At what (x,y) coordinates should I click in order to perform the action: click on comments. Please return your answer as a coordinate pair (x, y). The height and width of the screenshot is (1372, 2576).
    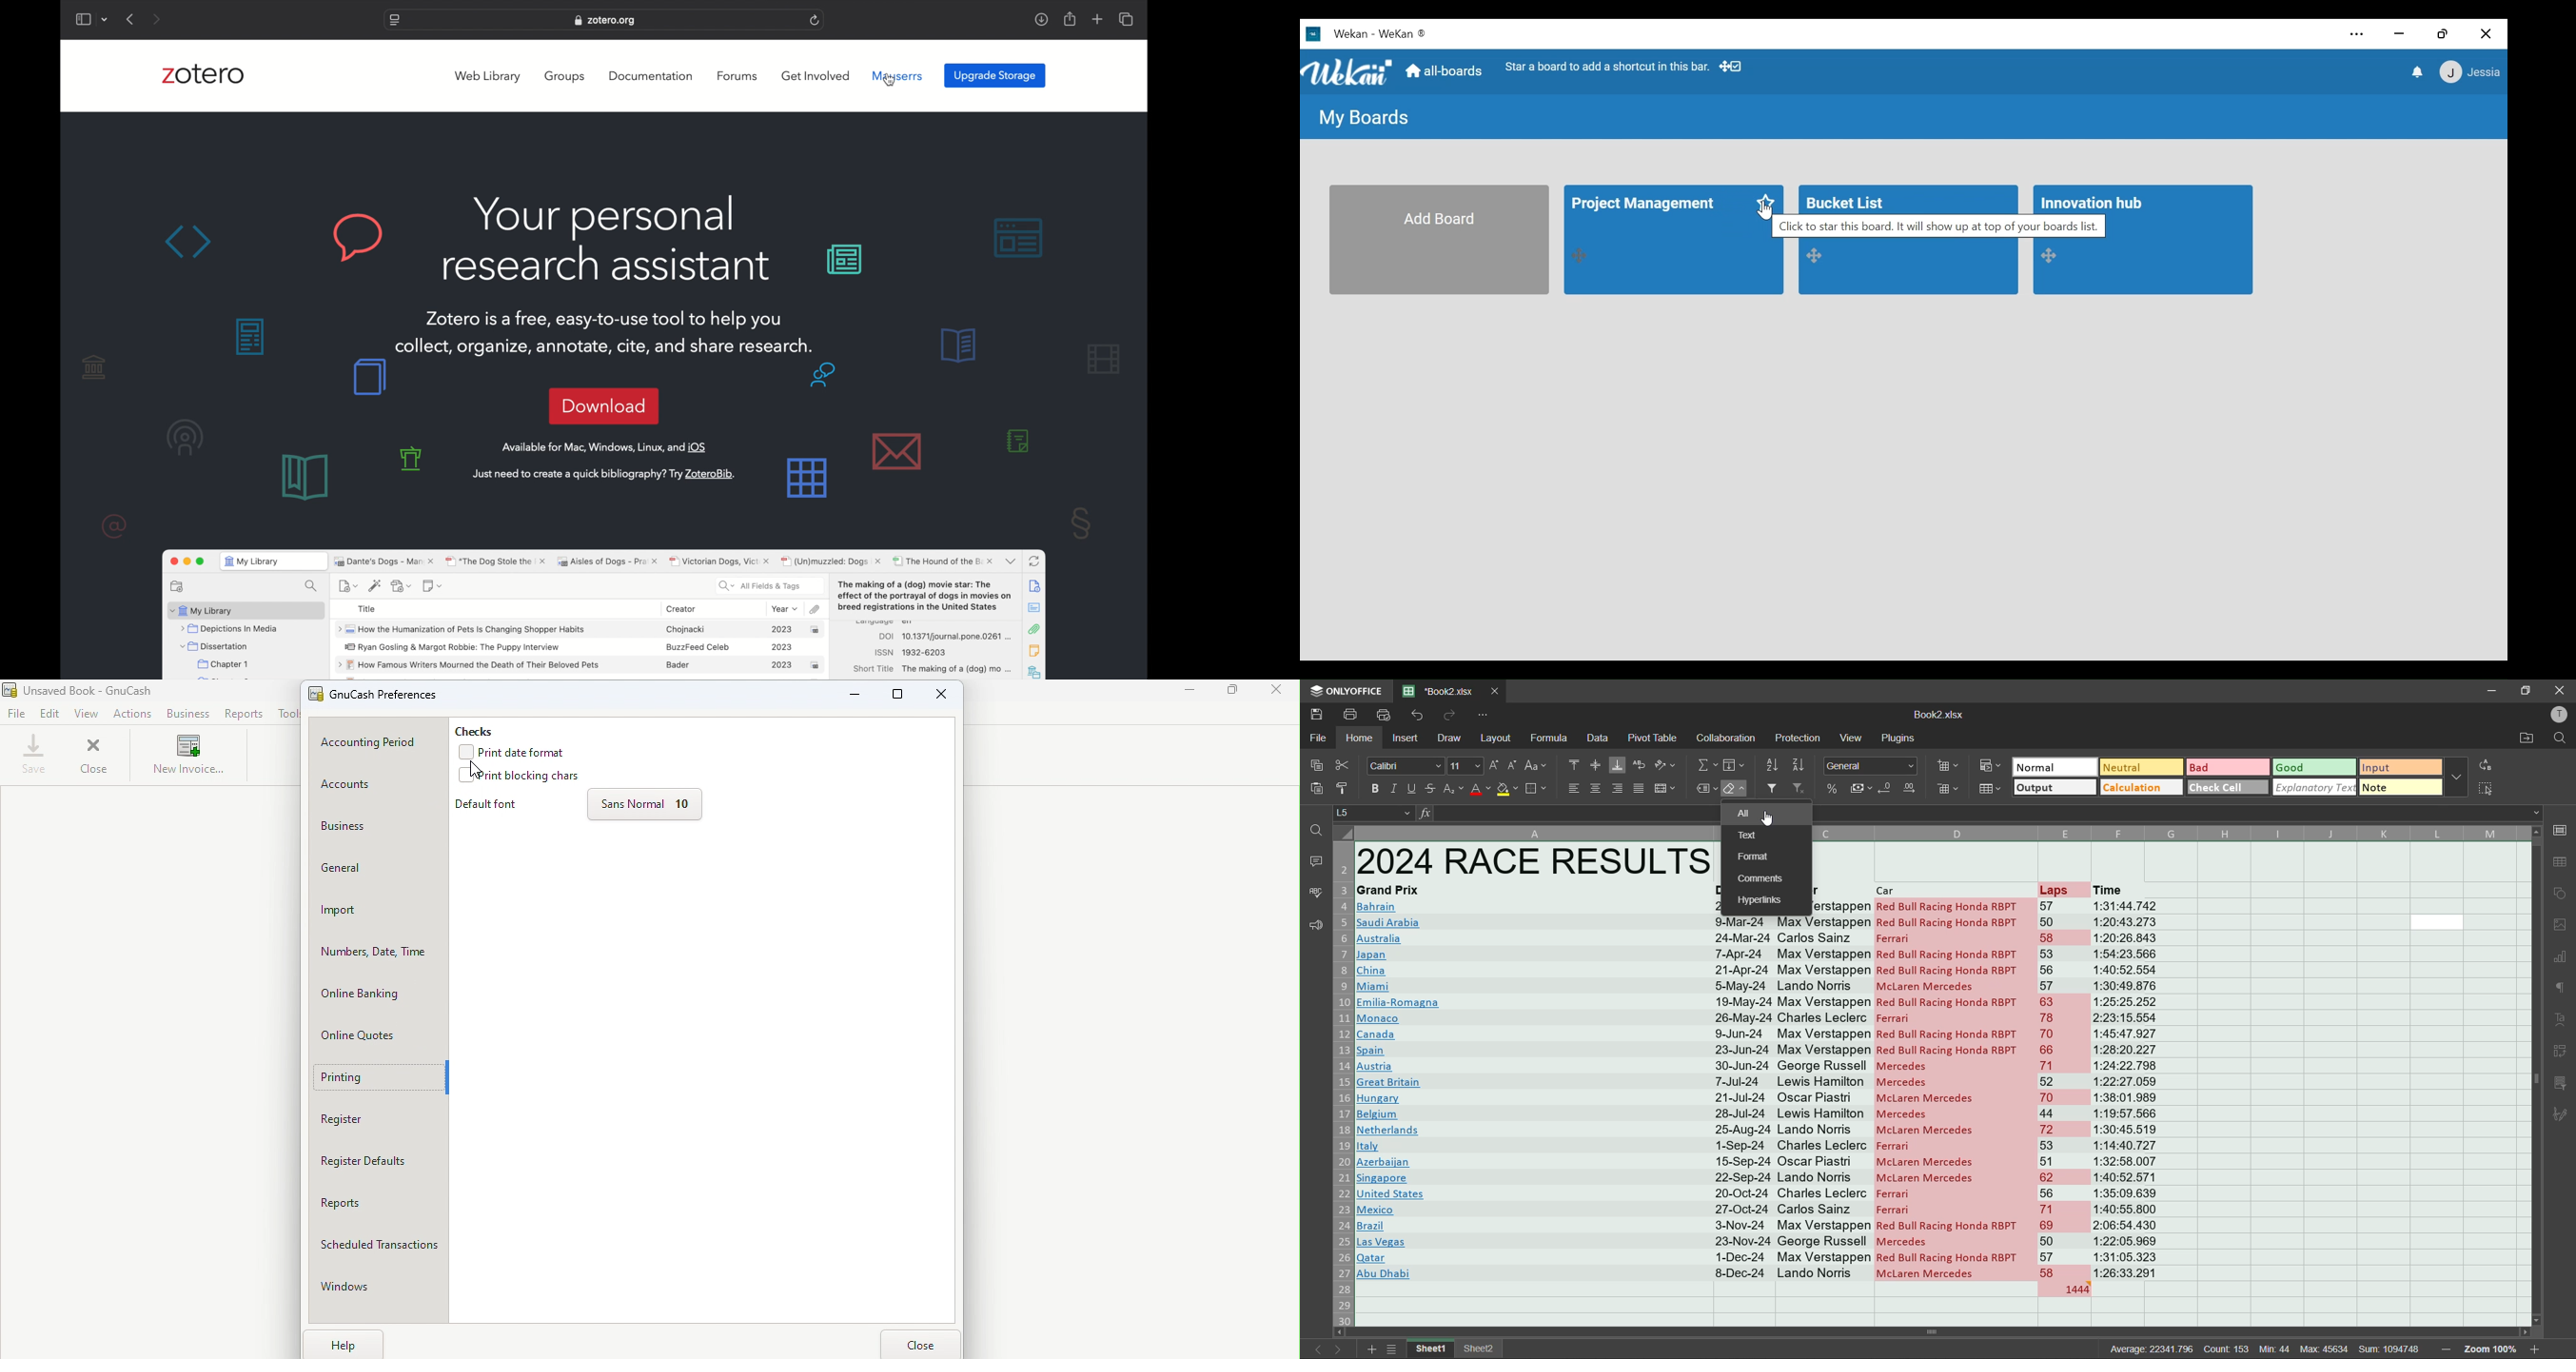
    Looking at the image, I should click on (1319, 863).